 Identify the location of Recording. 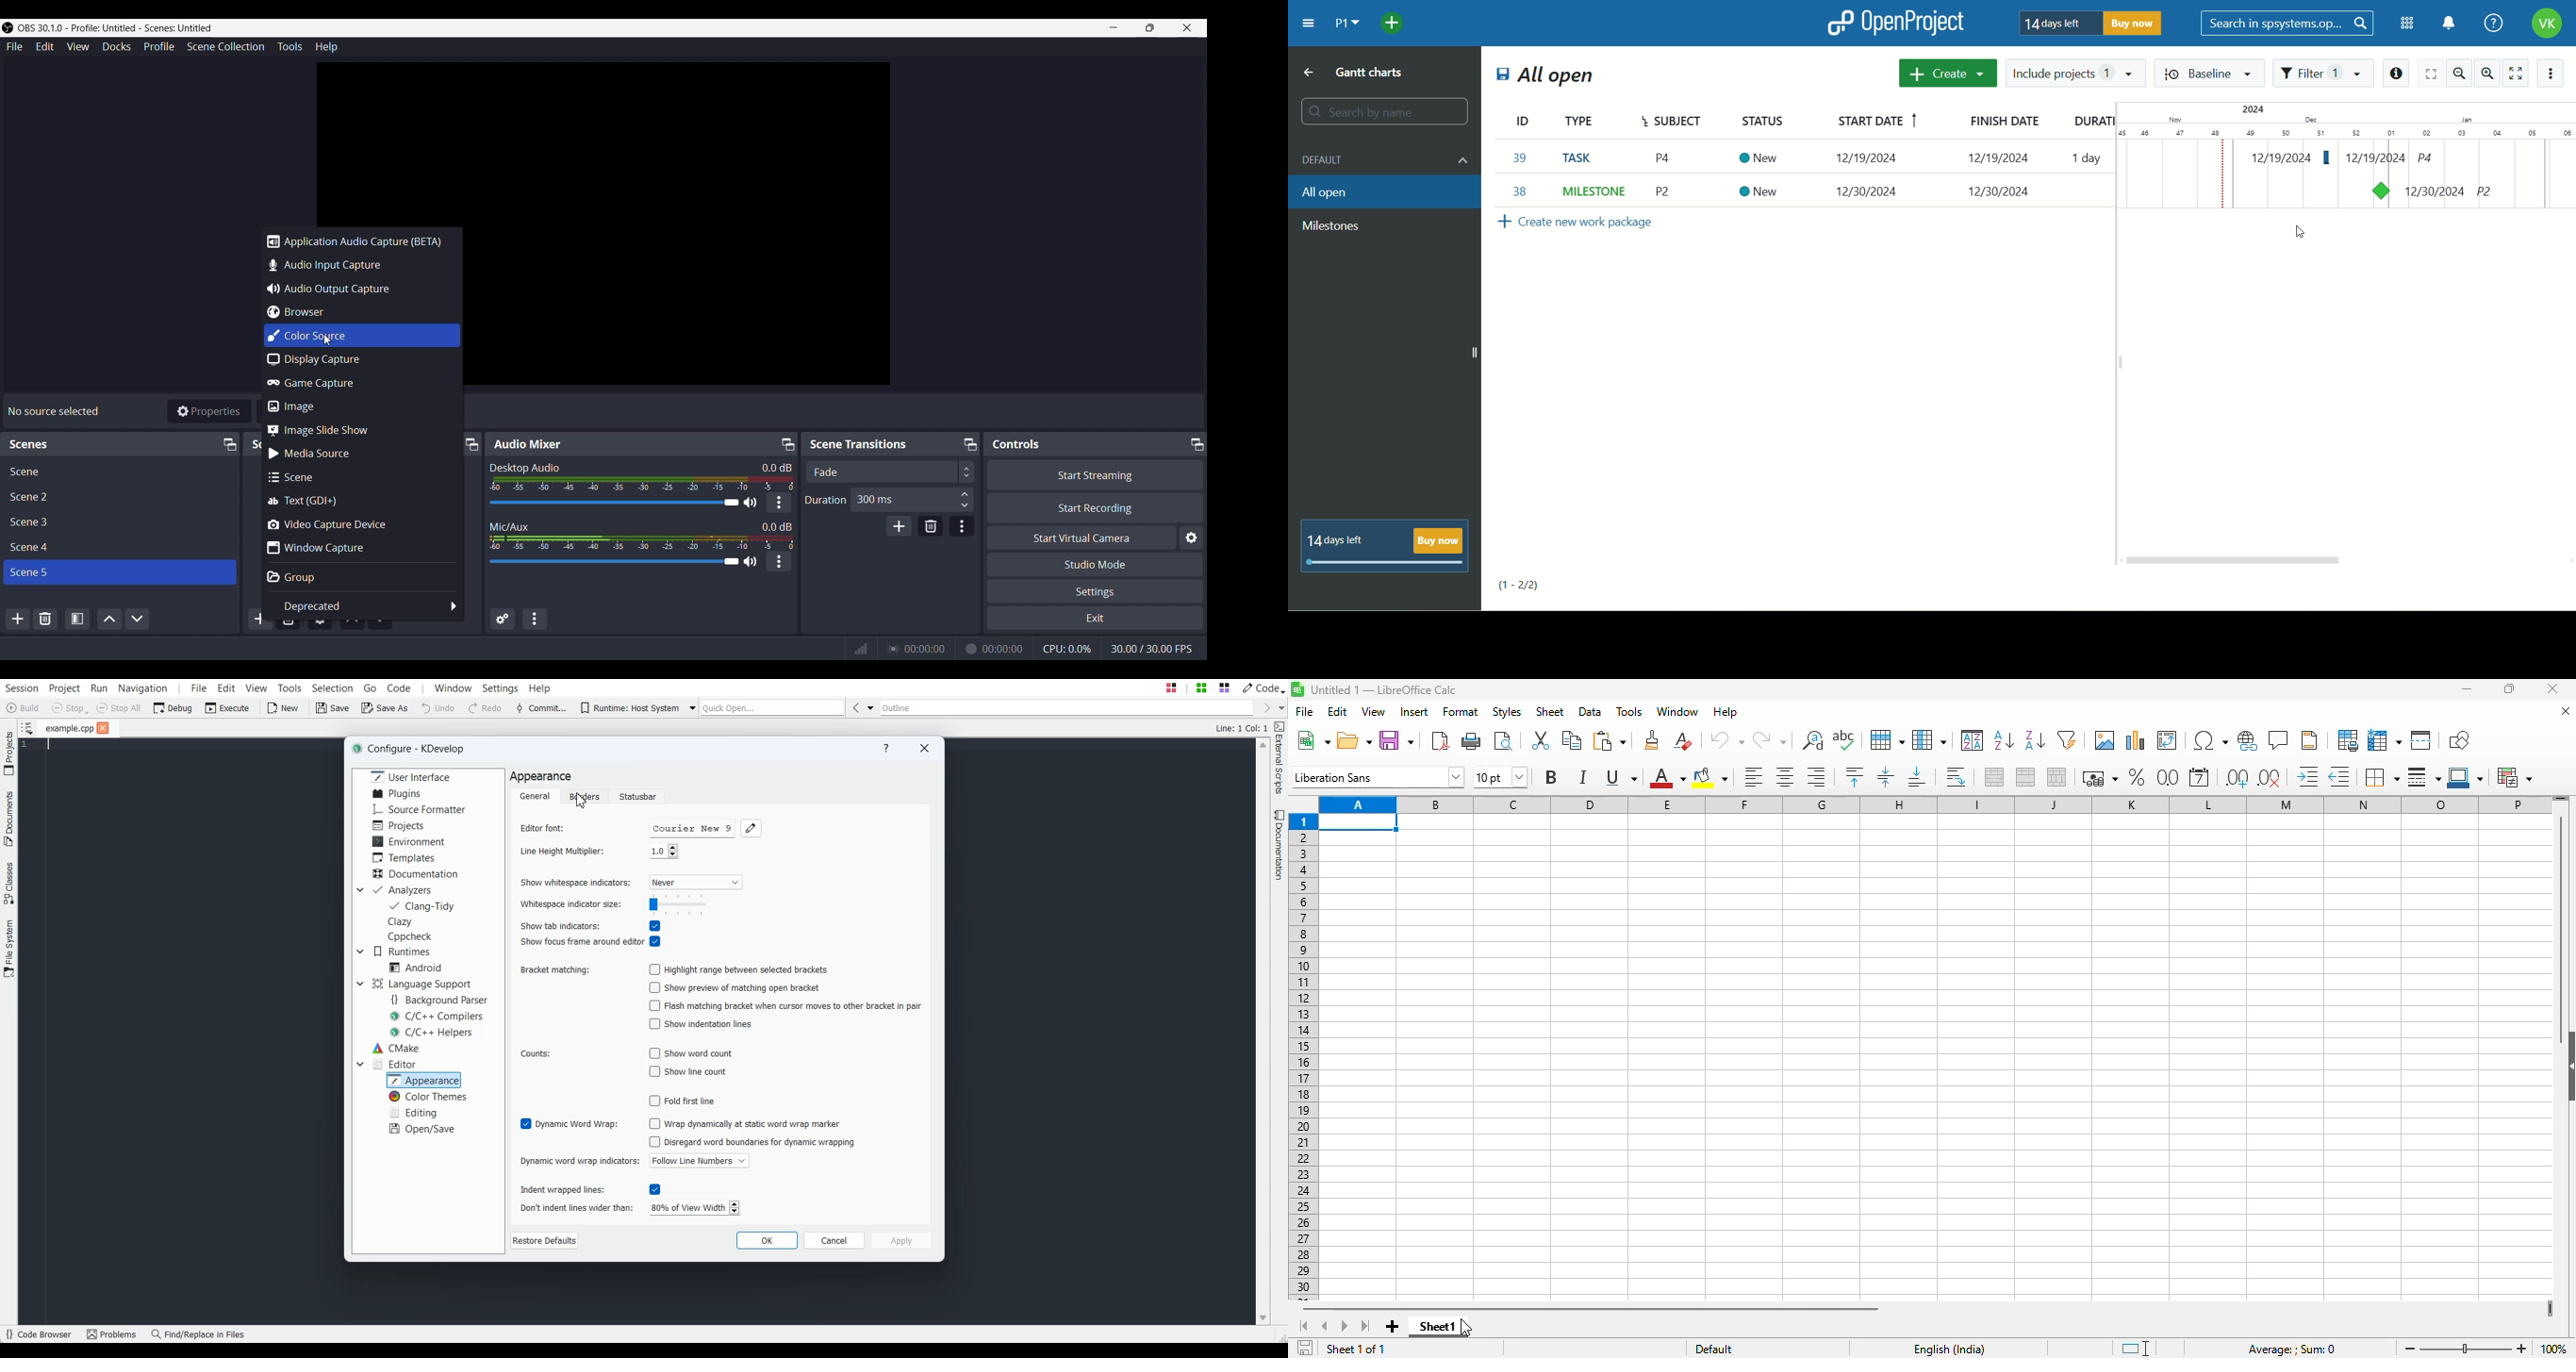
(969, 648).